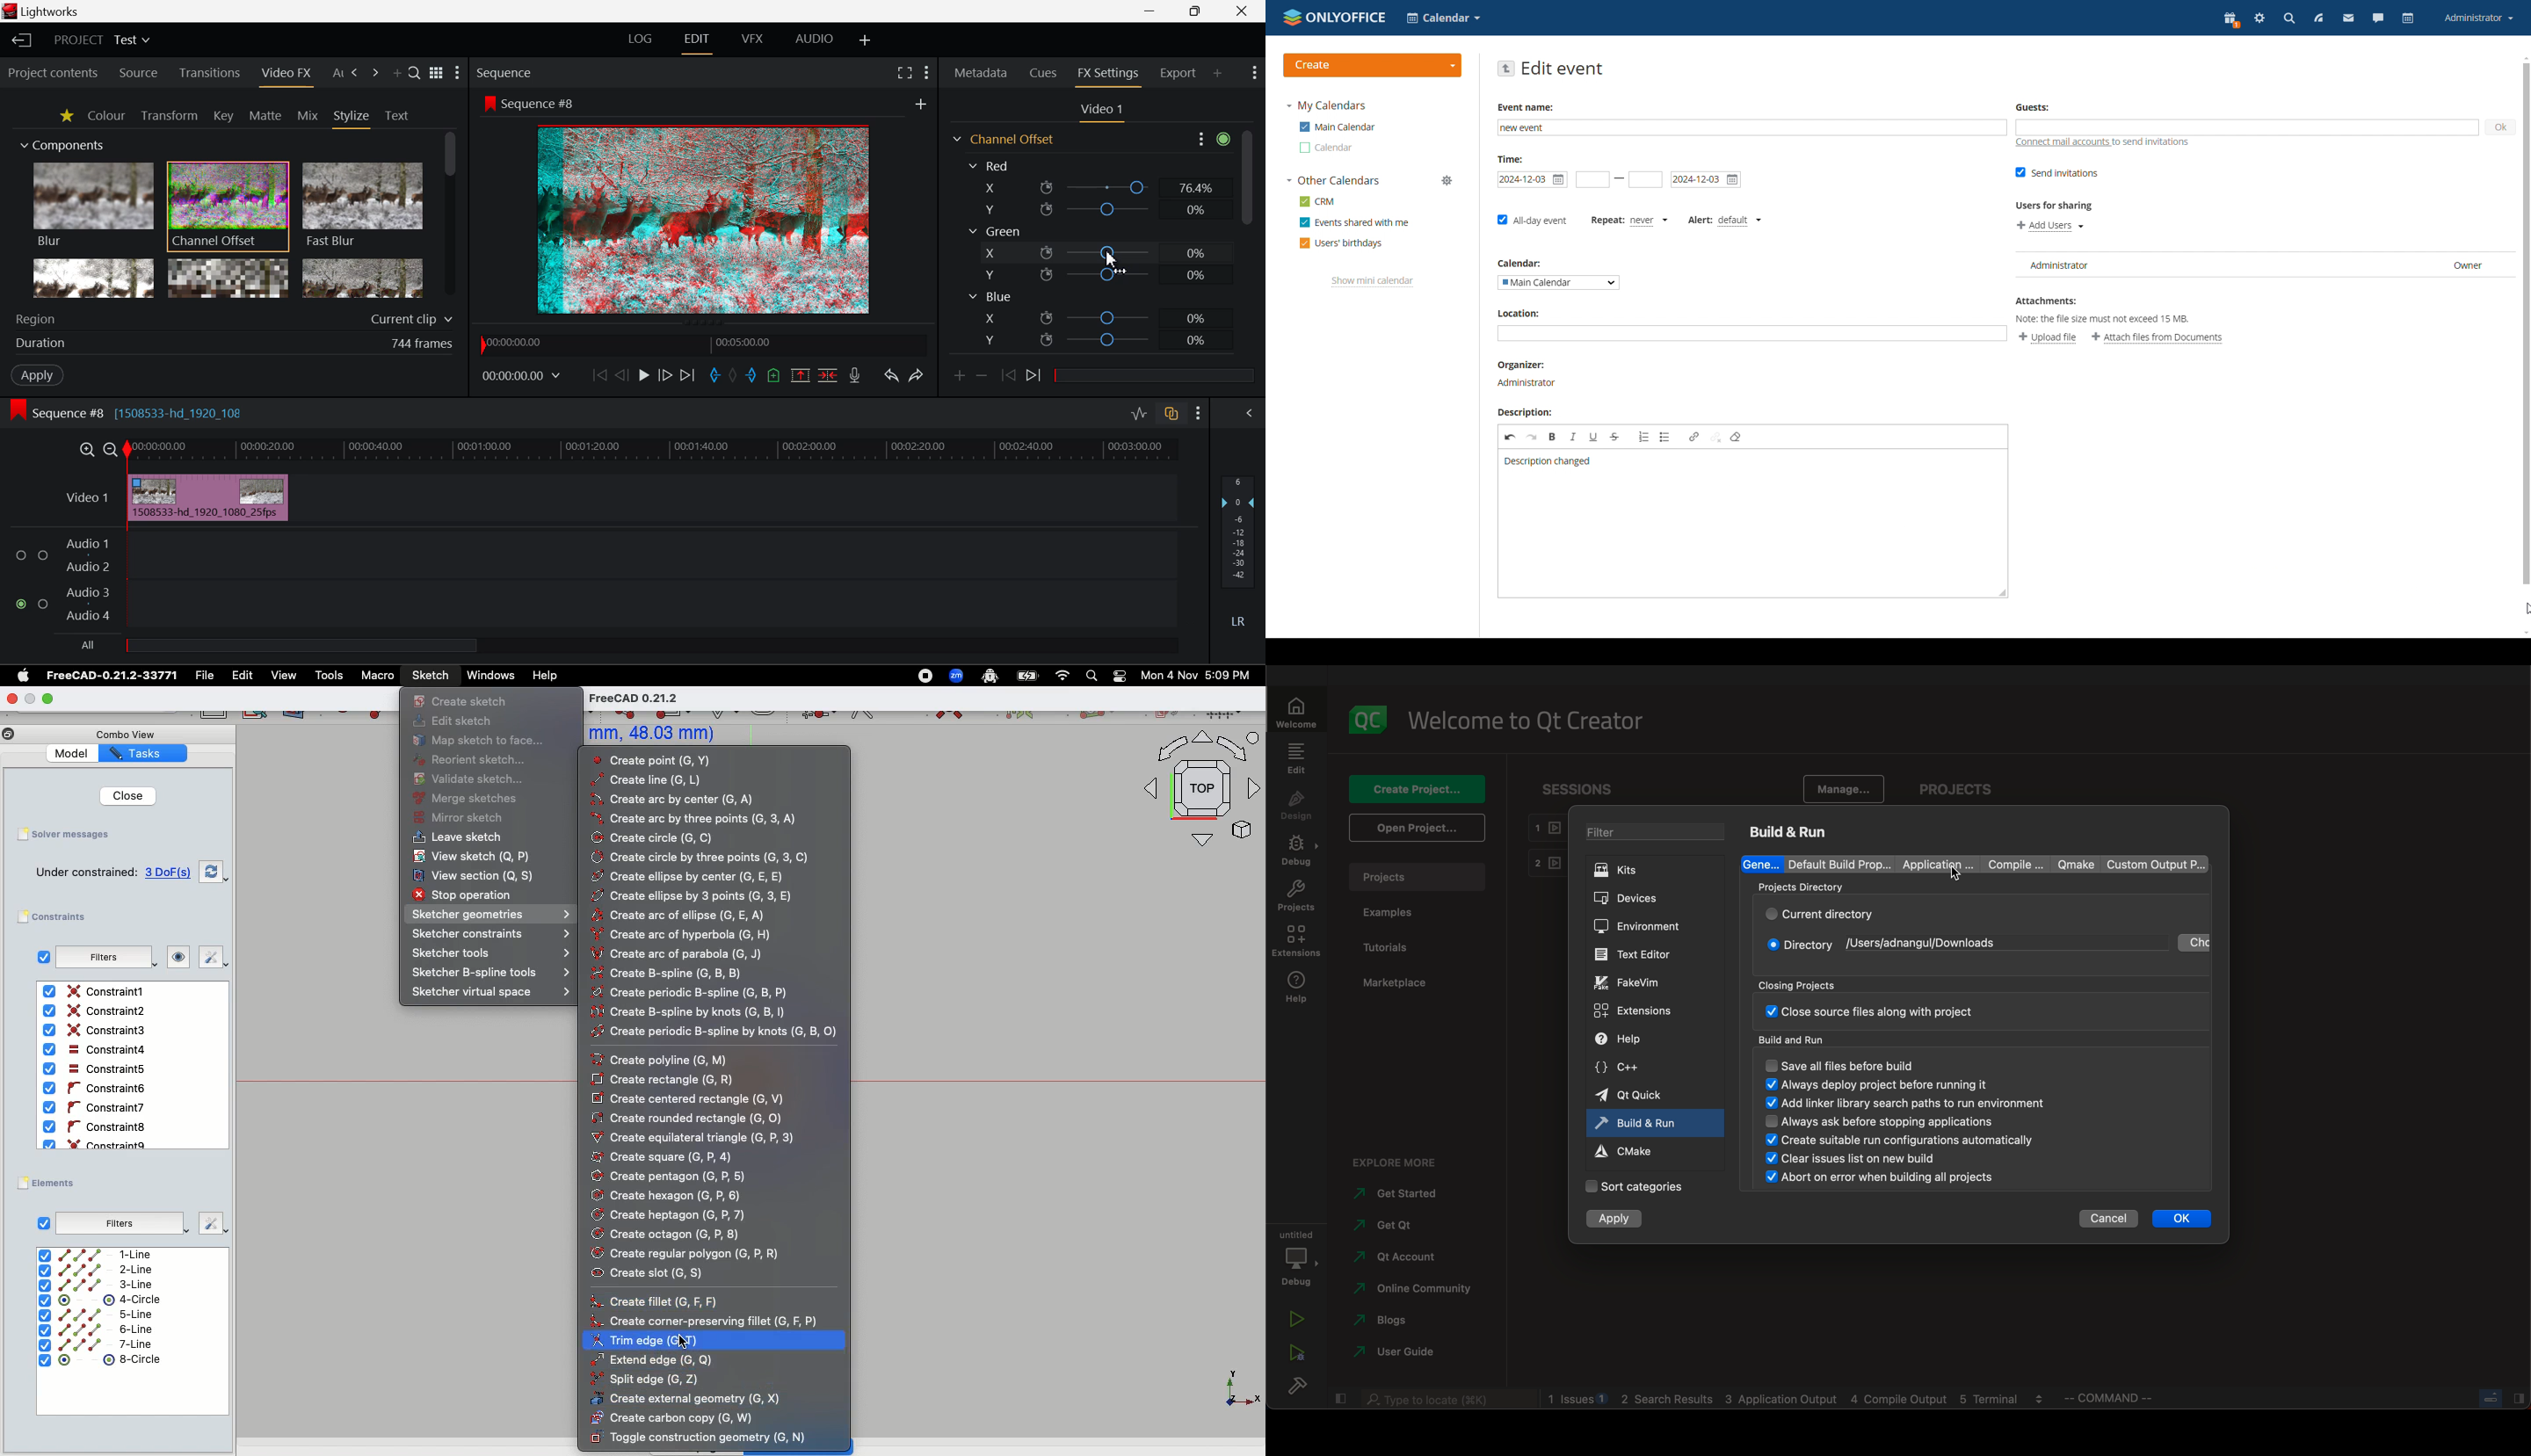 The height and width of the screenshot is (1456, 2548). Describe the element at coordinates (691, 376) in the screenshot. I see `To End` at that location.